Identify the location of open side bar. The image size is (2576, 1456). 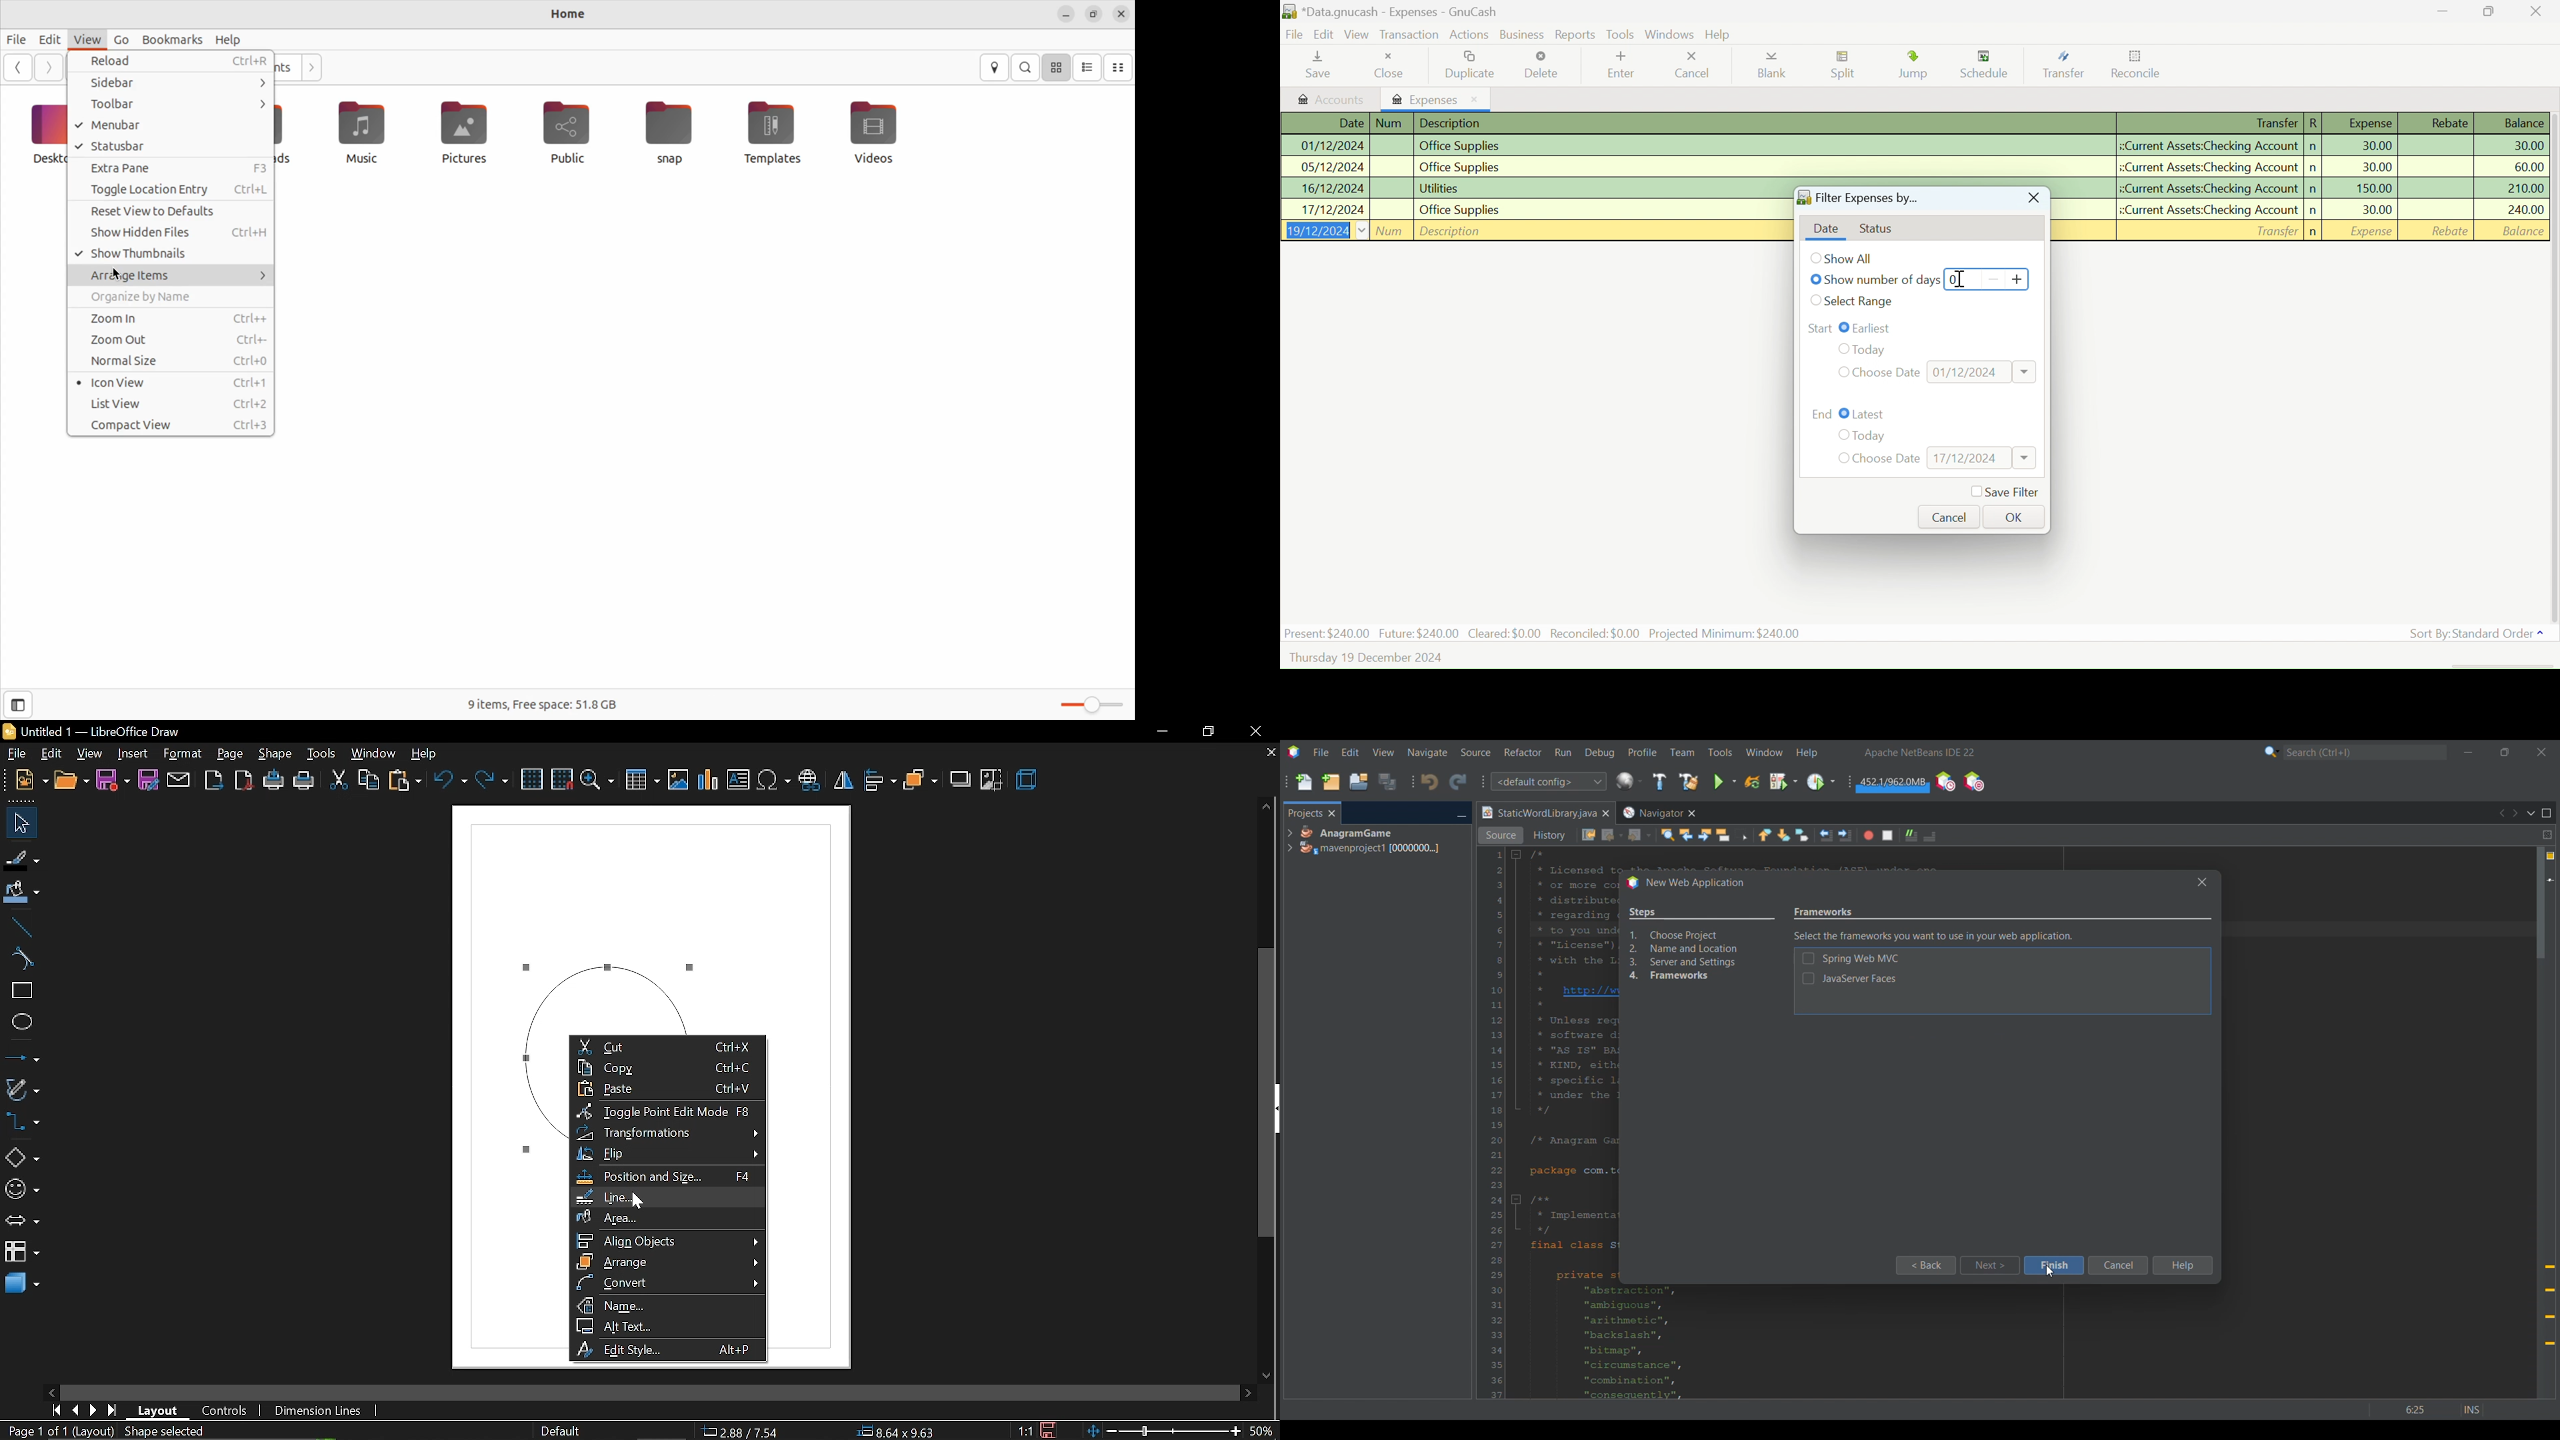
(21, 703).